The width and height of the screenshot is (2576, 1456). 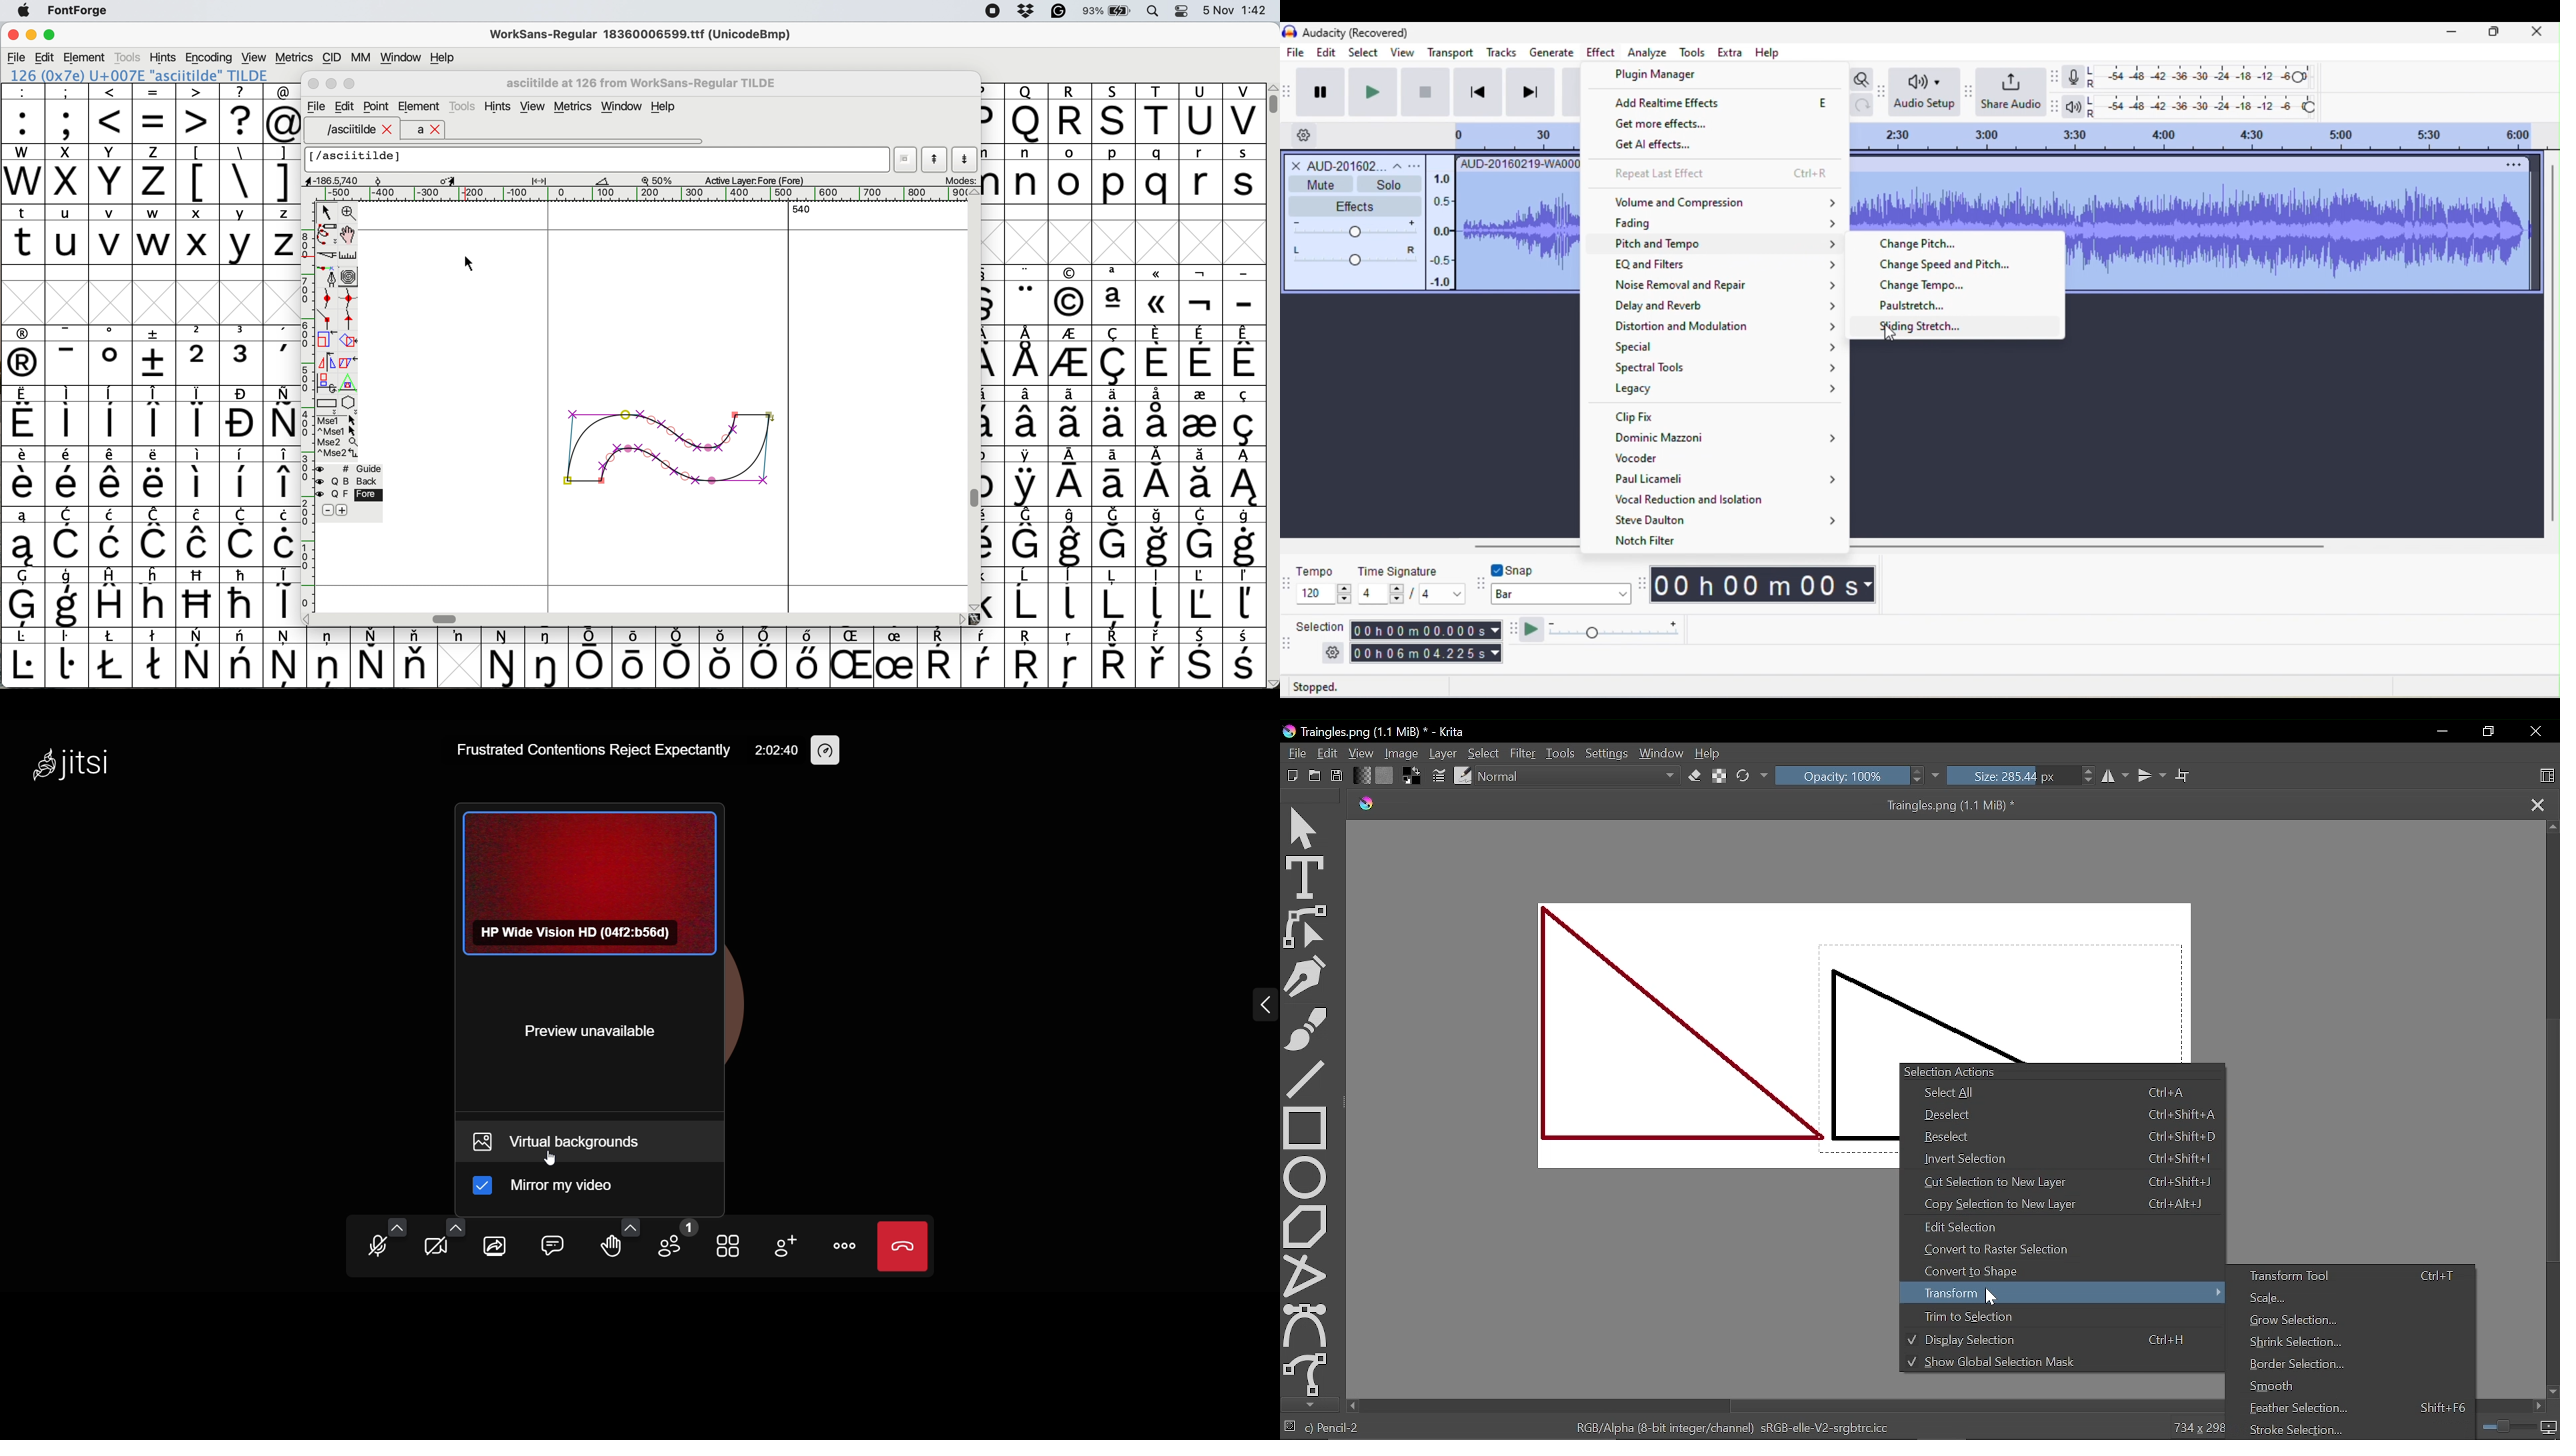 I want to click on Minimize/Maximize, so click(x=2495, y=35).